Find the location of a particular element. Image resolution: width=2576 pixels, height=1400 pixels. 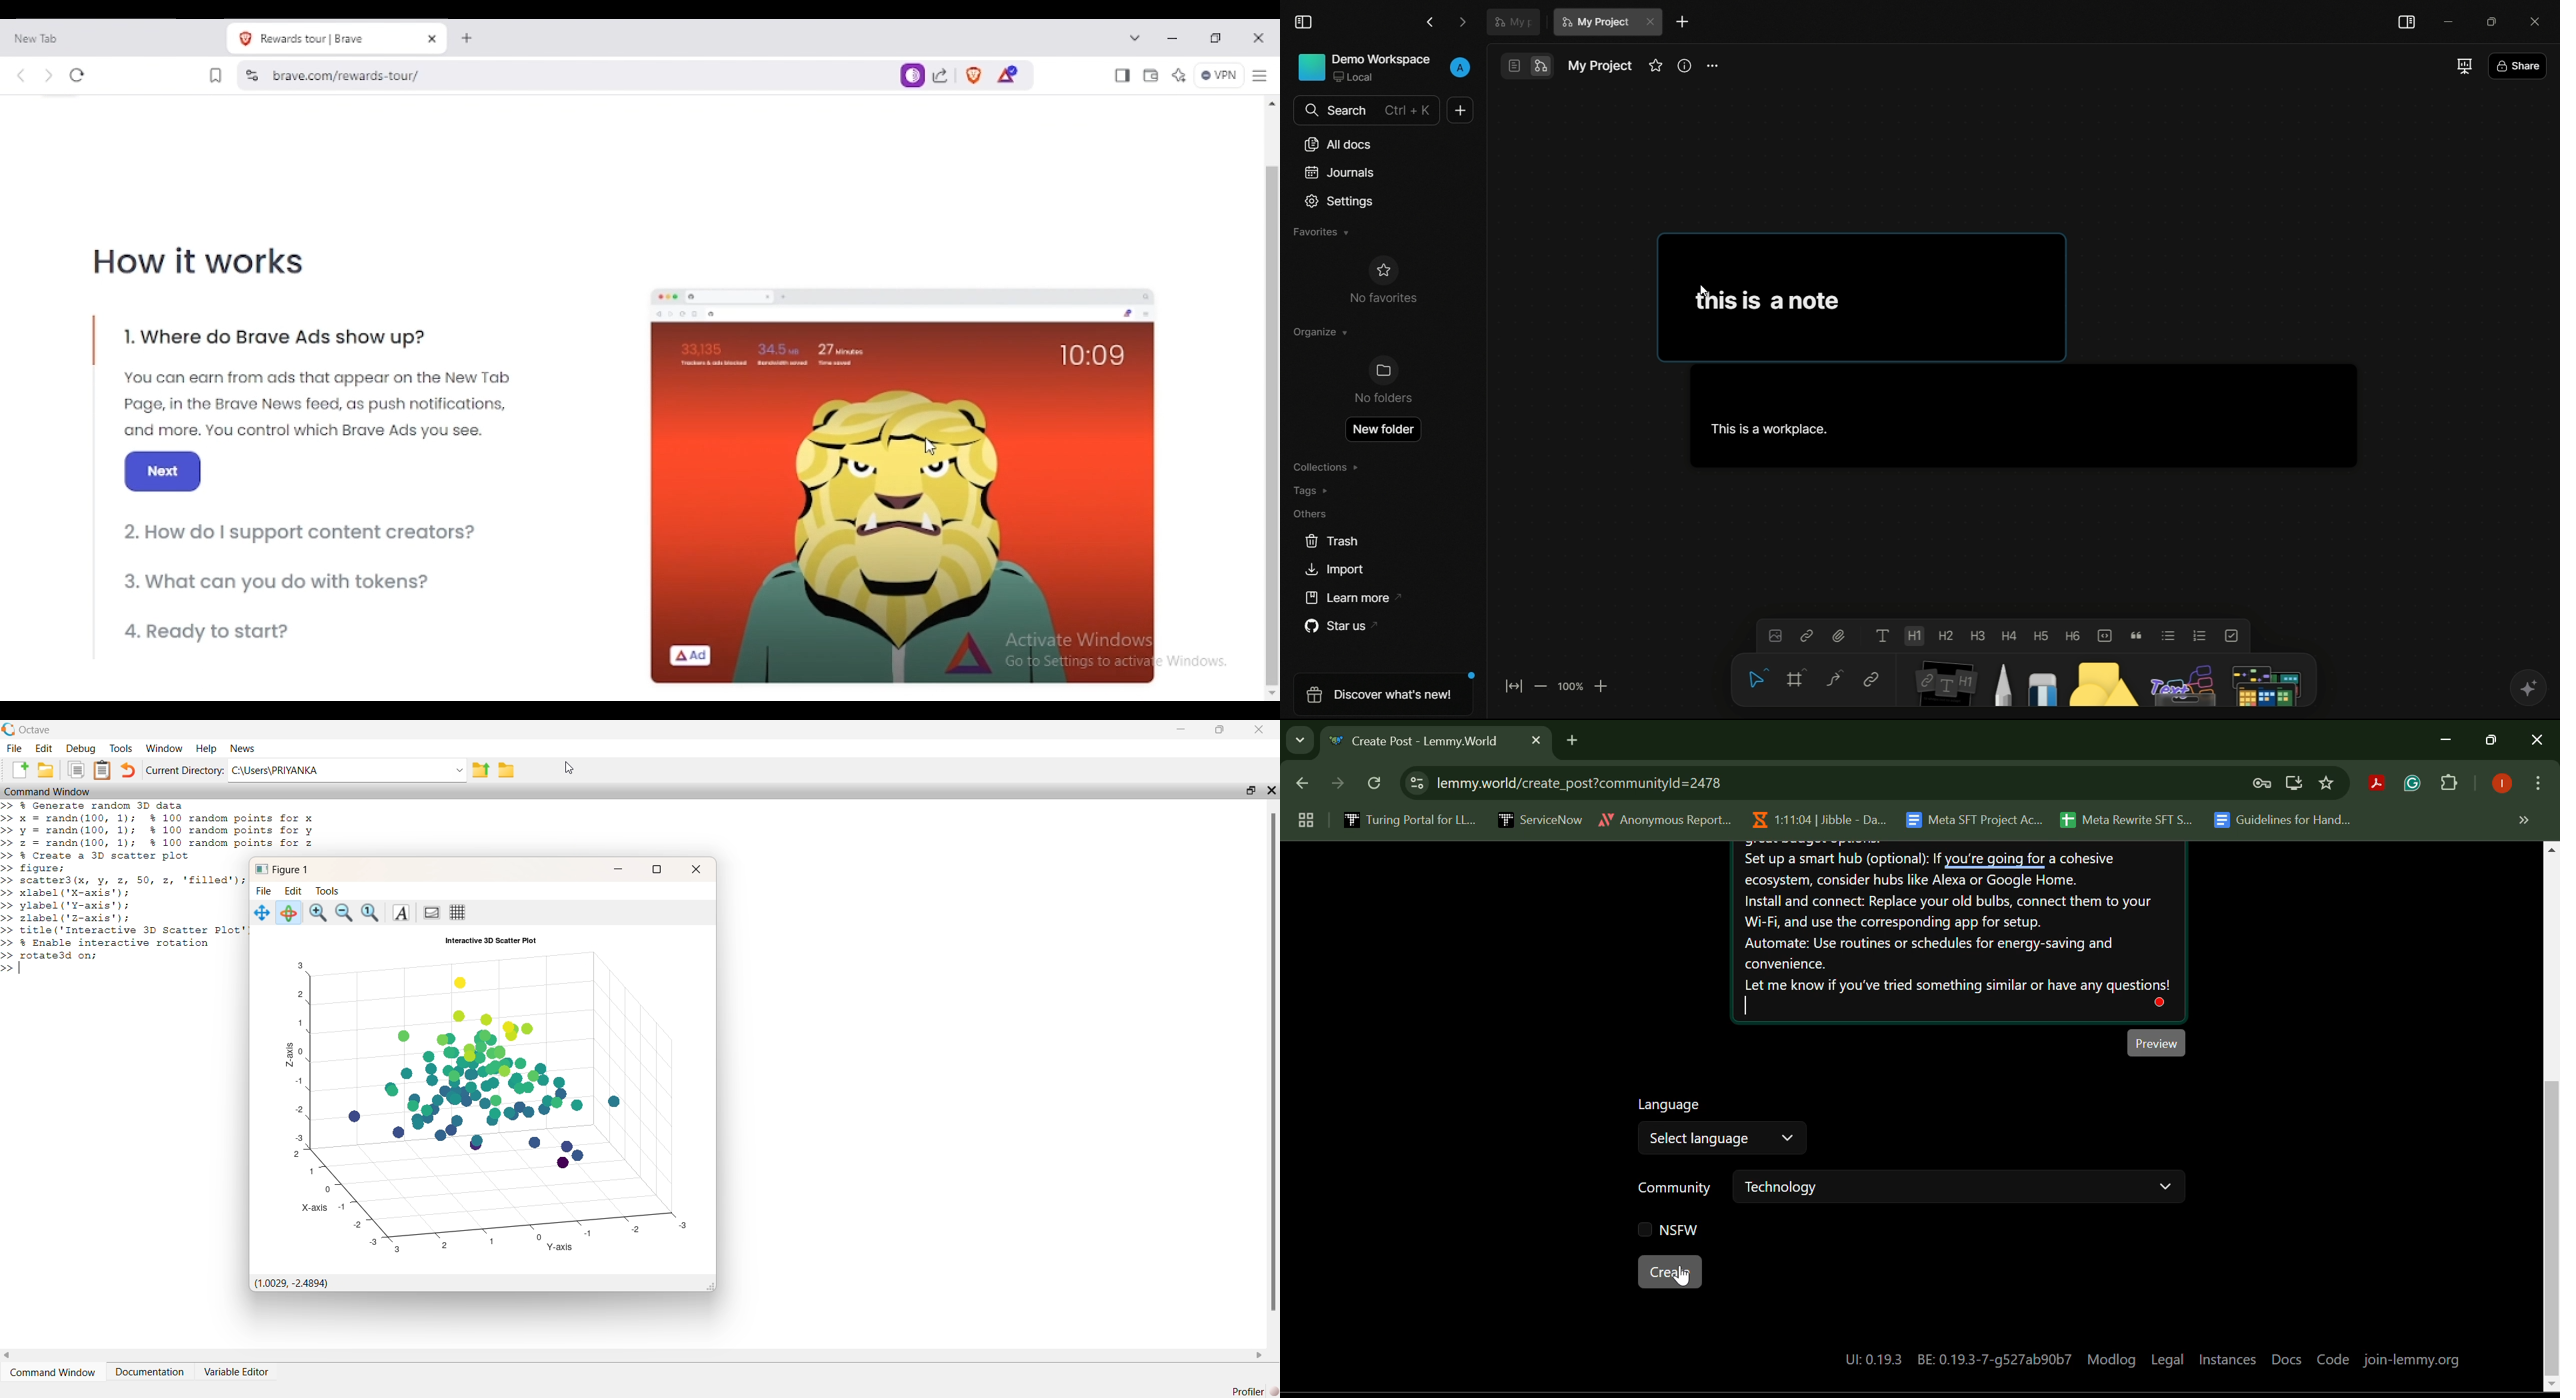

learn more is located at coordinates (1347, 599).